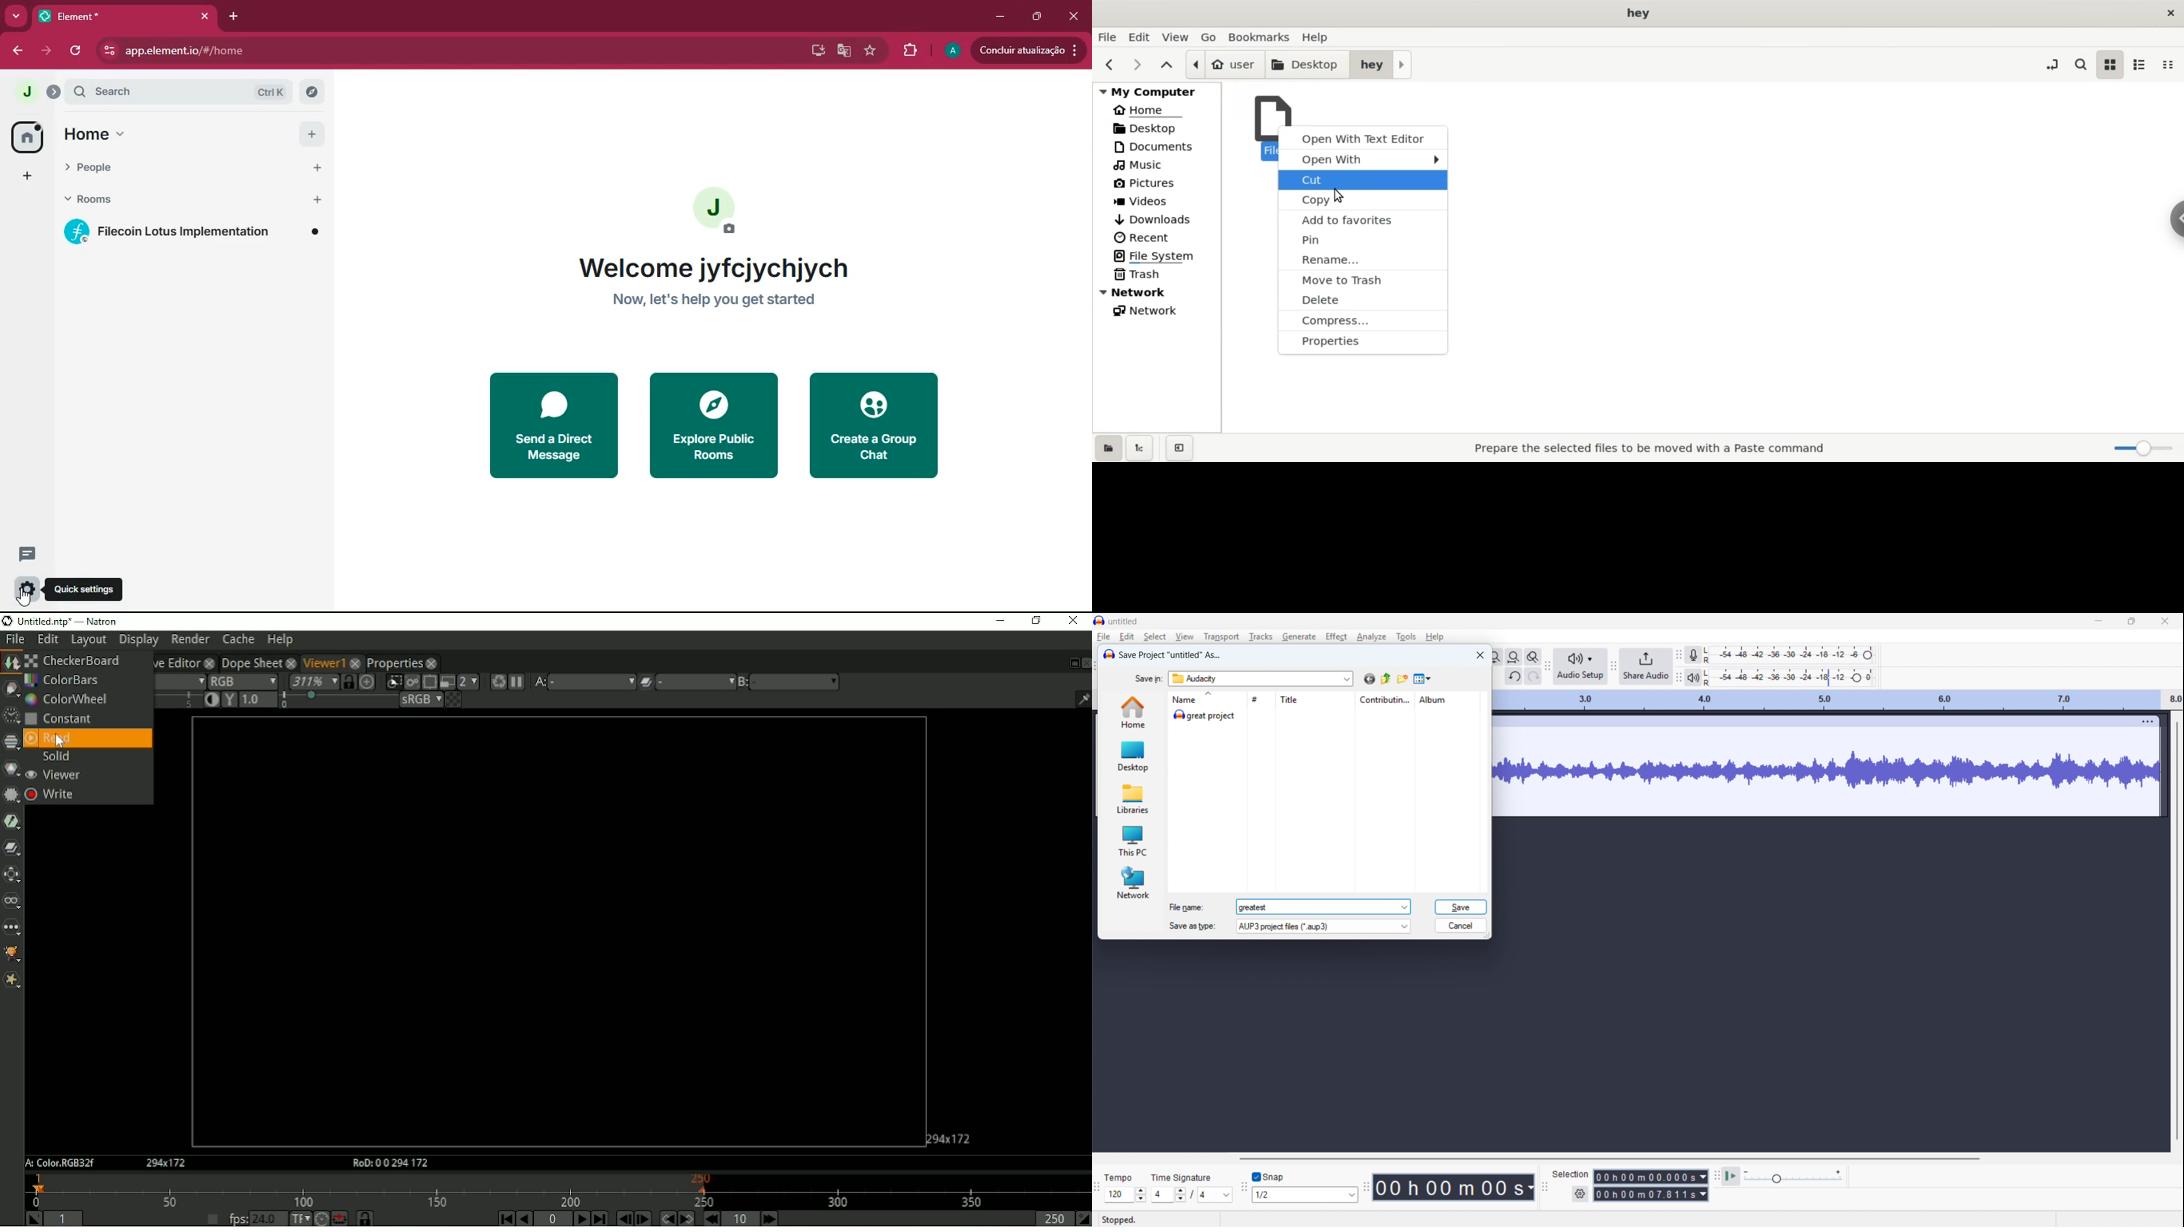 This screenshot has width=2184, height=1232. I want to click on selection toolbar, so click(1546, 1186).